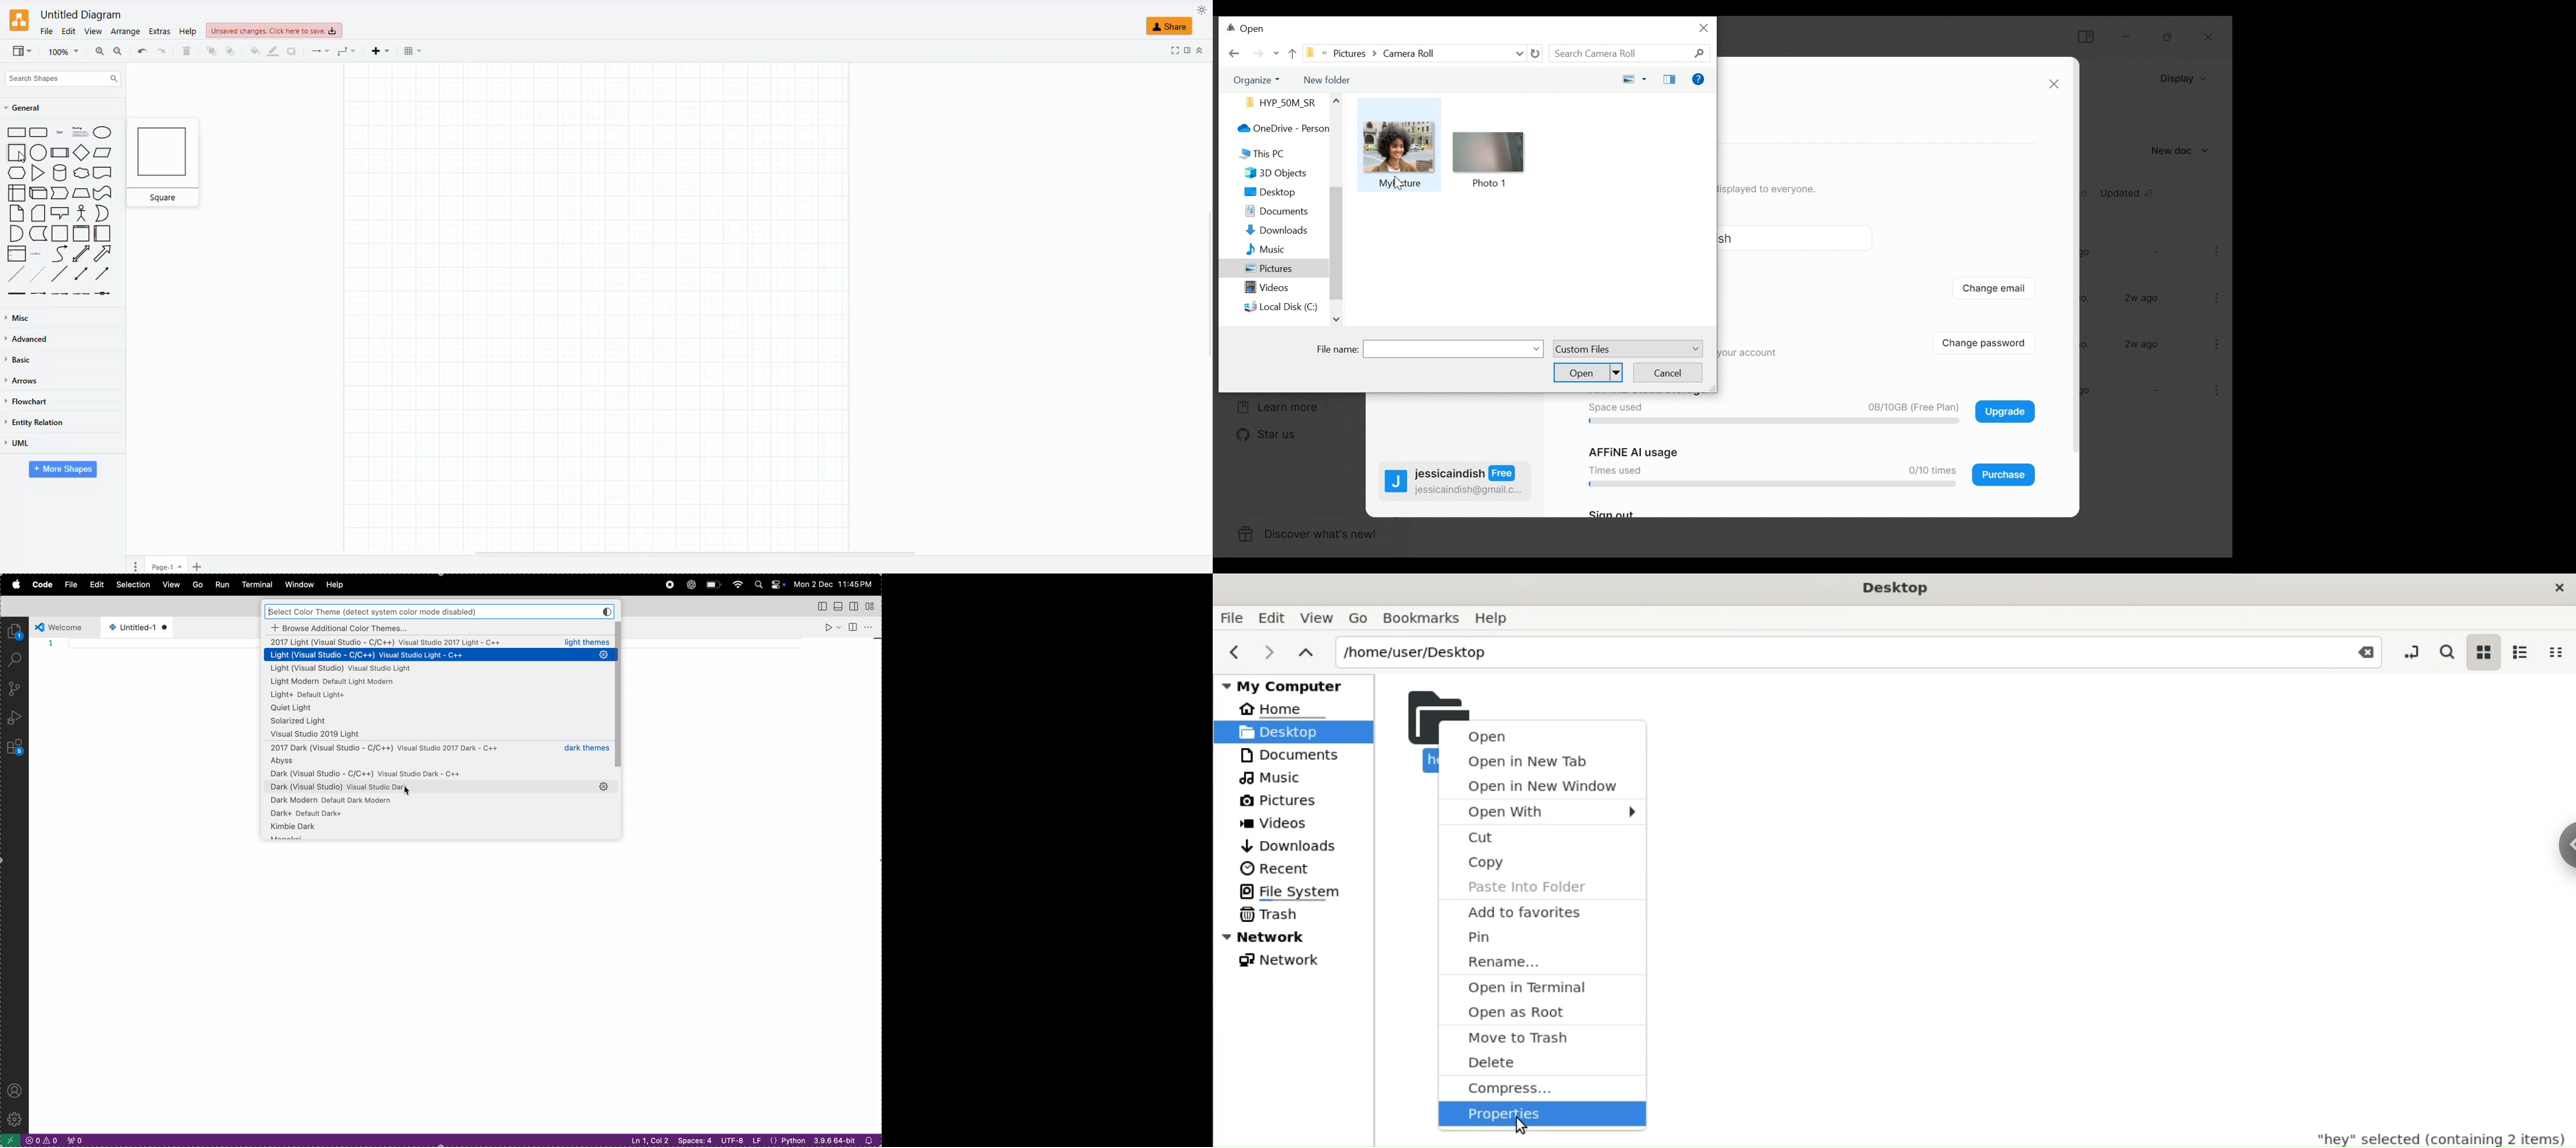  What do you see at coordinates (2167, 37) in the screenshot?
I see `Restore` at bounding box center [2167, 37].